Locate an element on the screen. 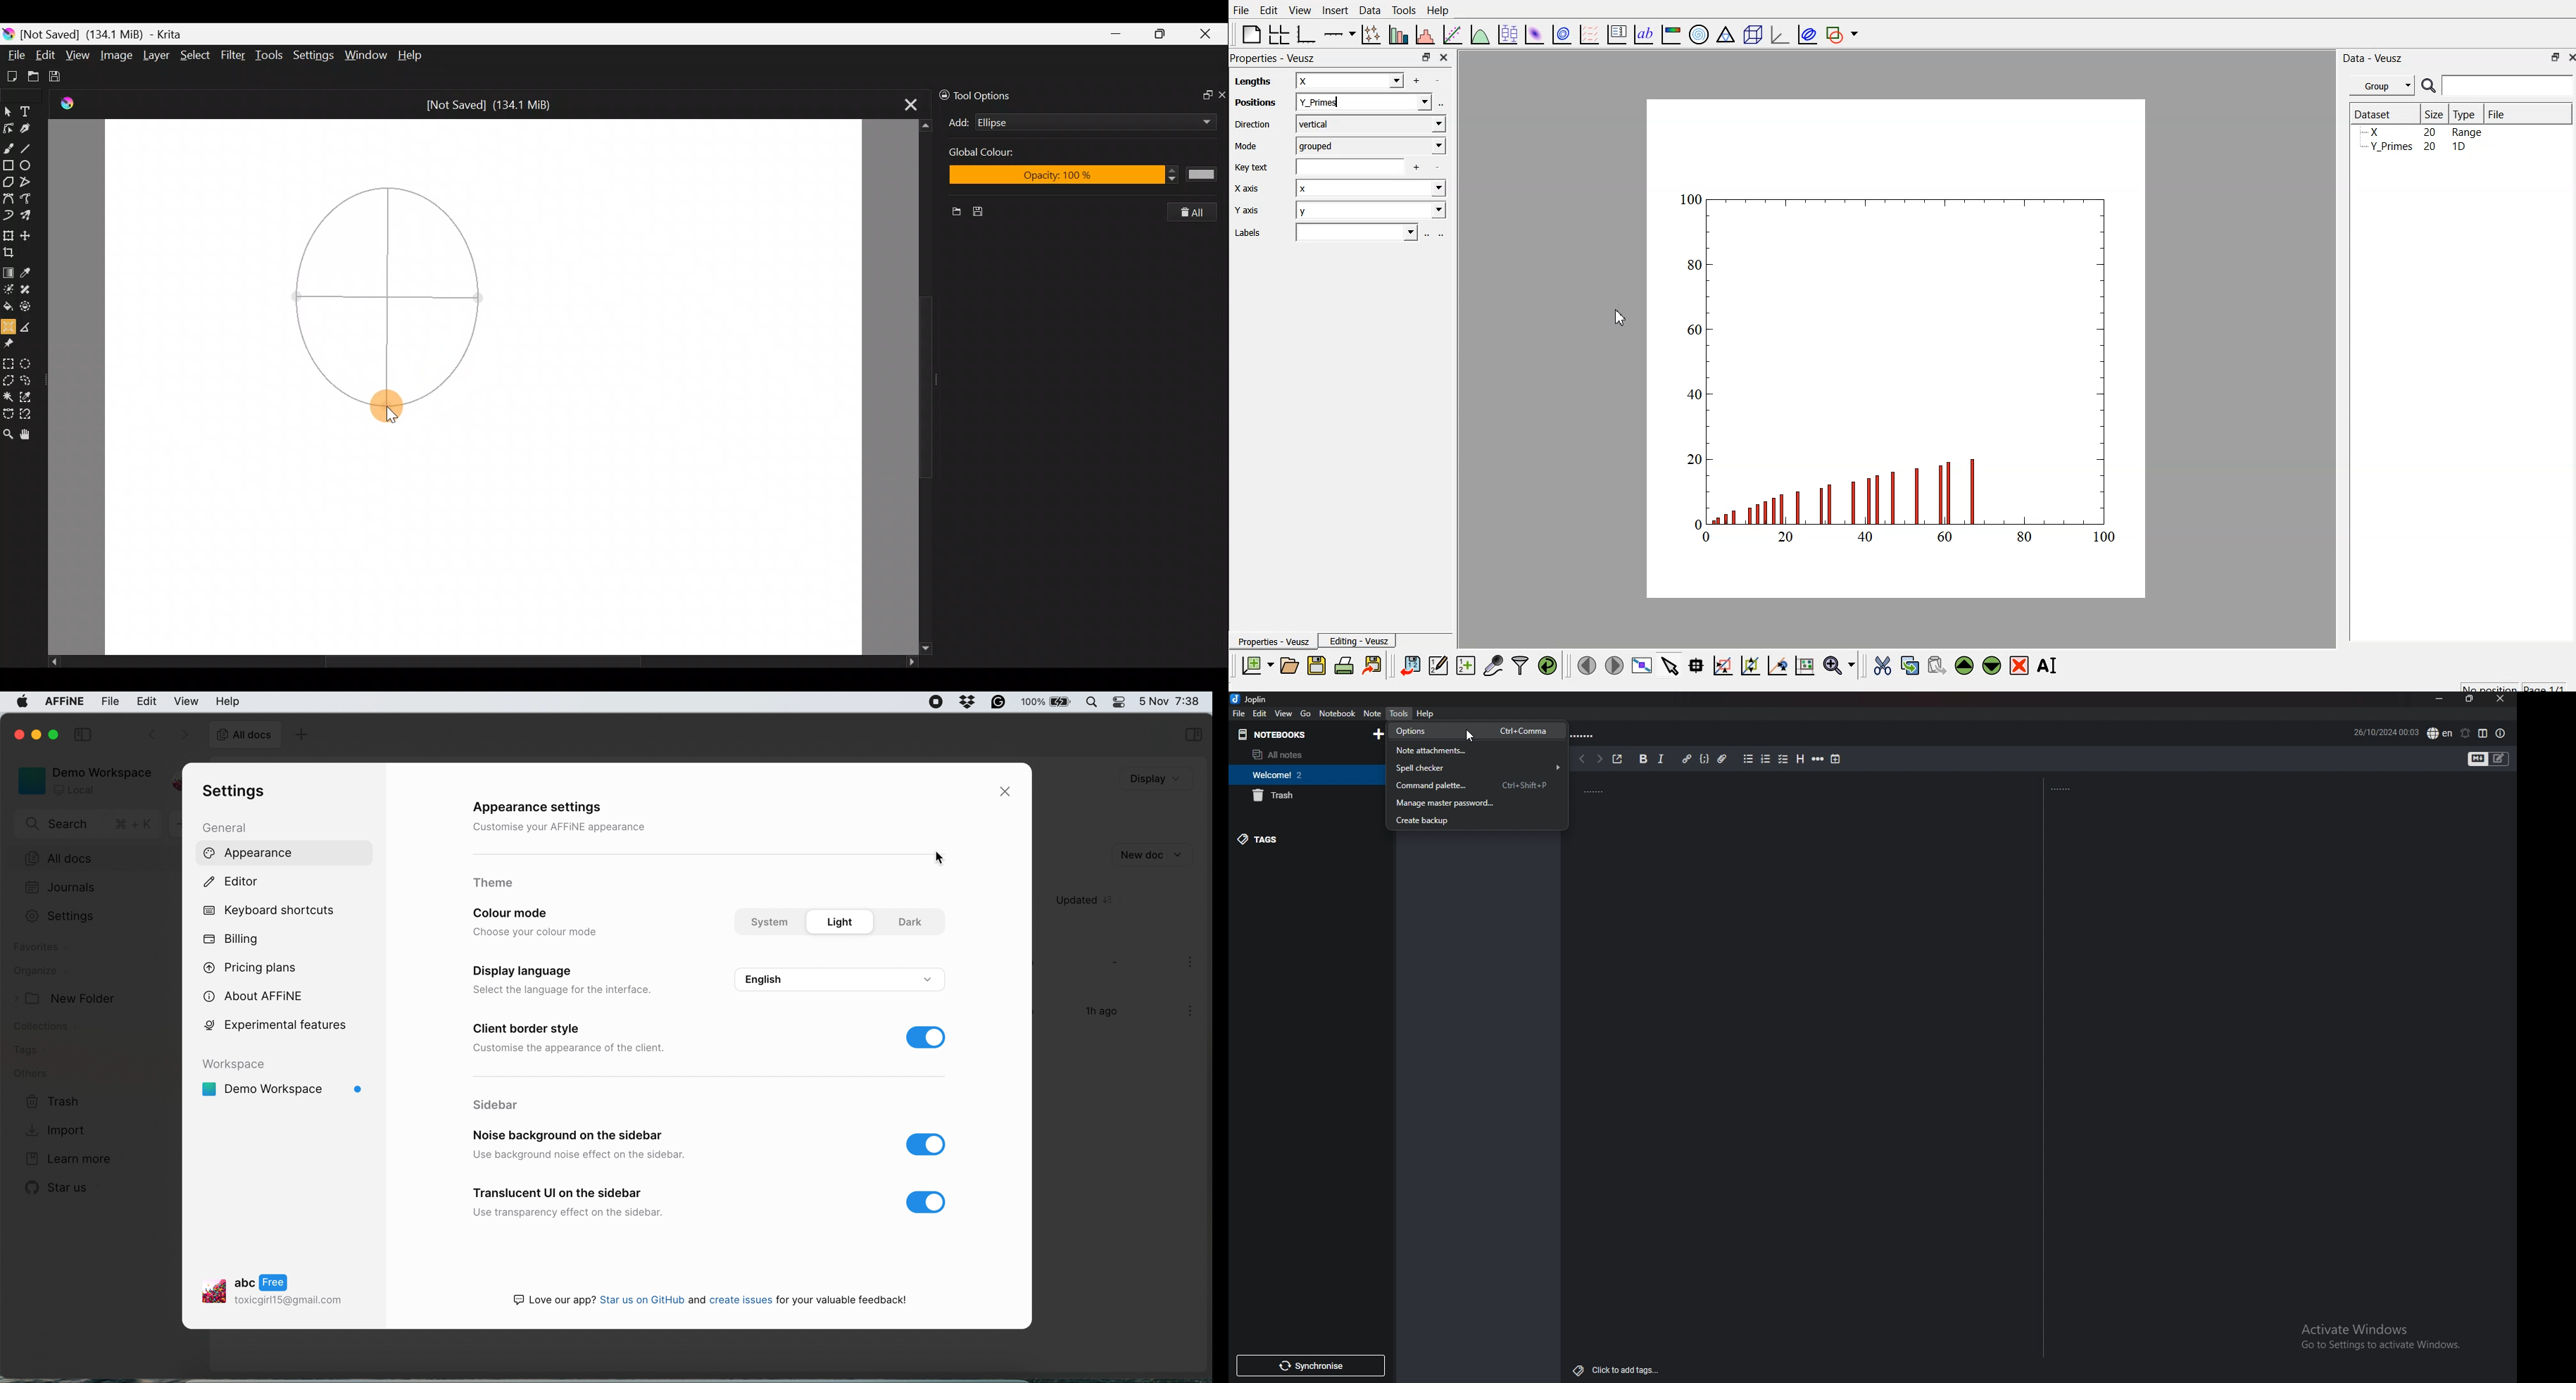 The height and width of the screenshot is (1400, 2576). trash is located at coordinates (1304, 796).